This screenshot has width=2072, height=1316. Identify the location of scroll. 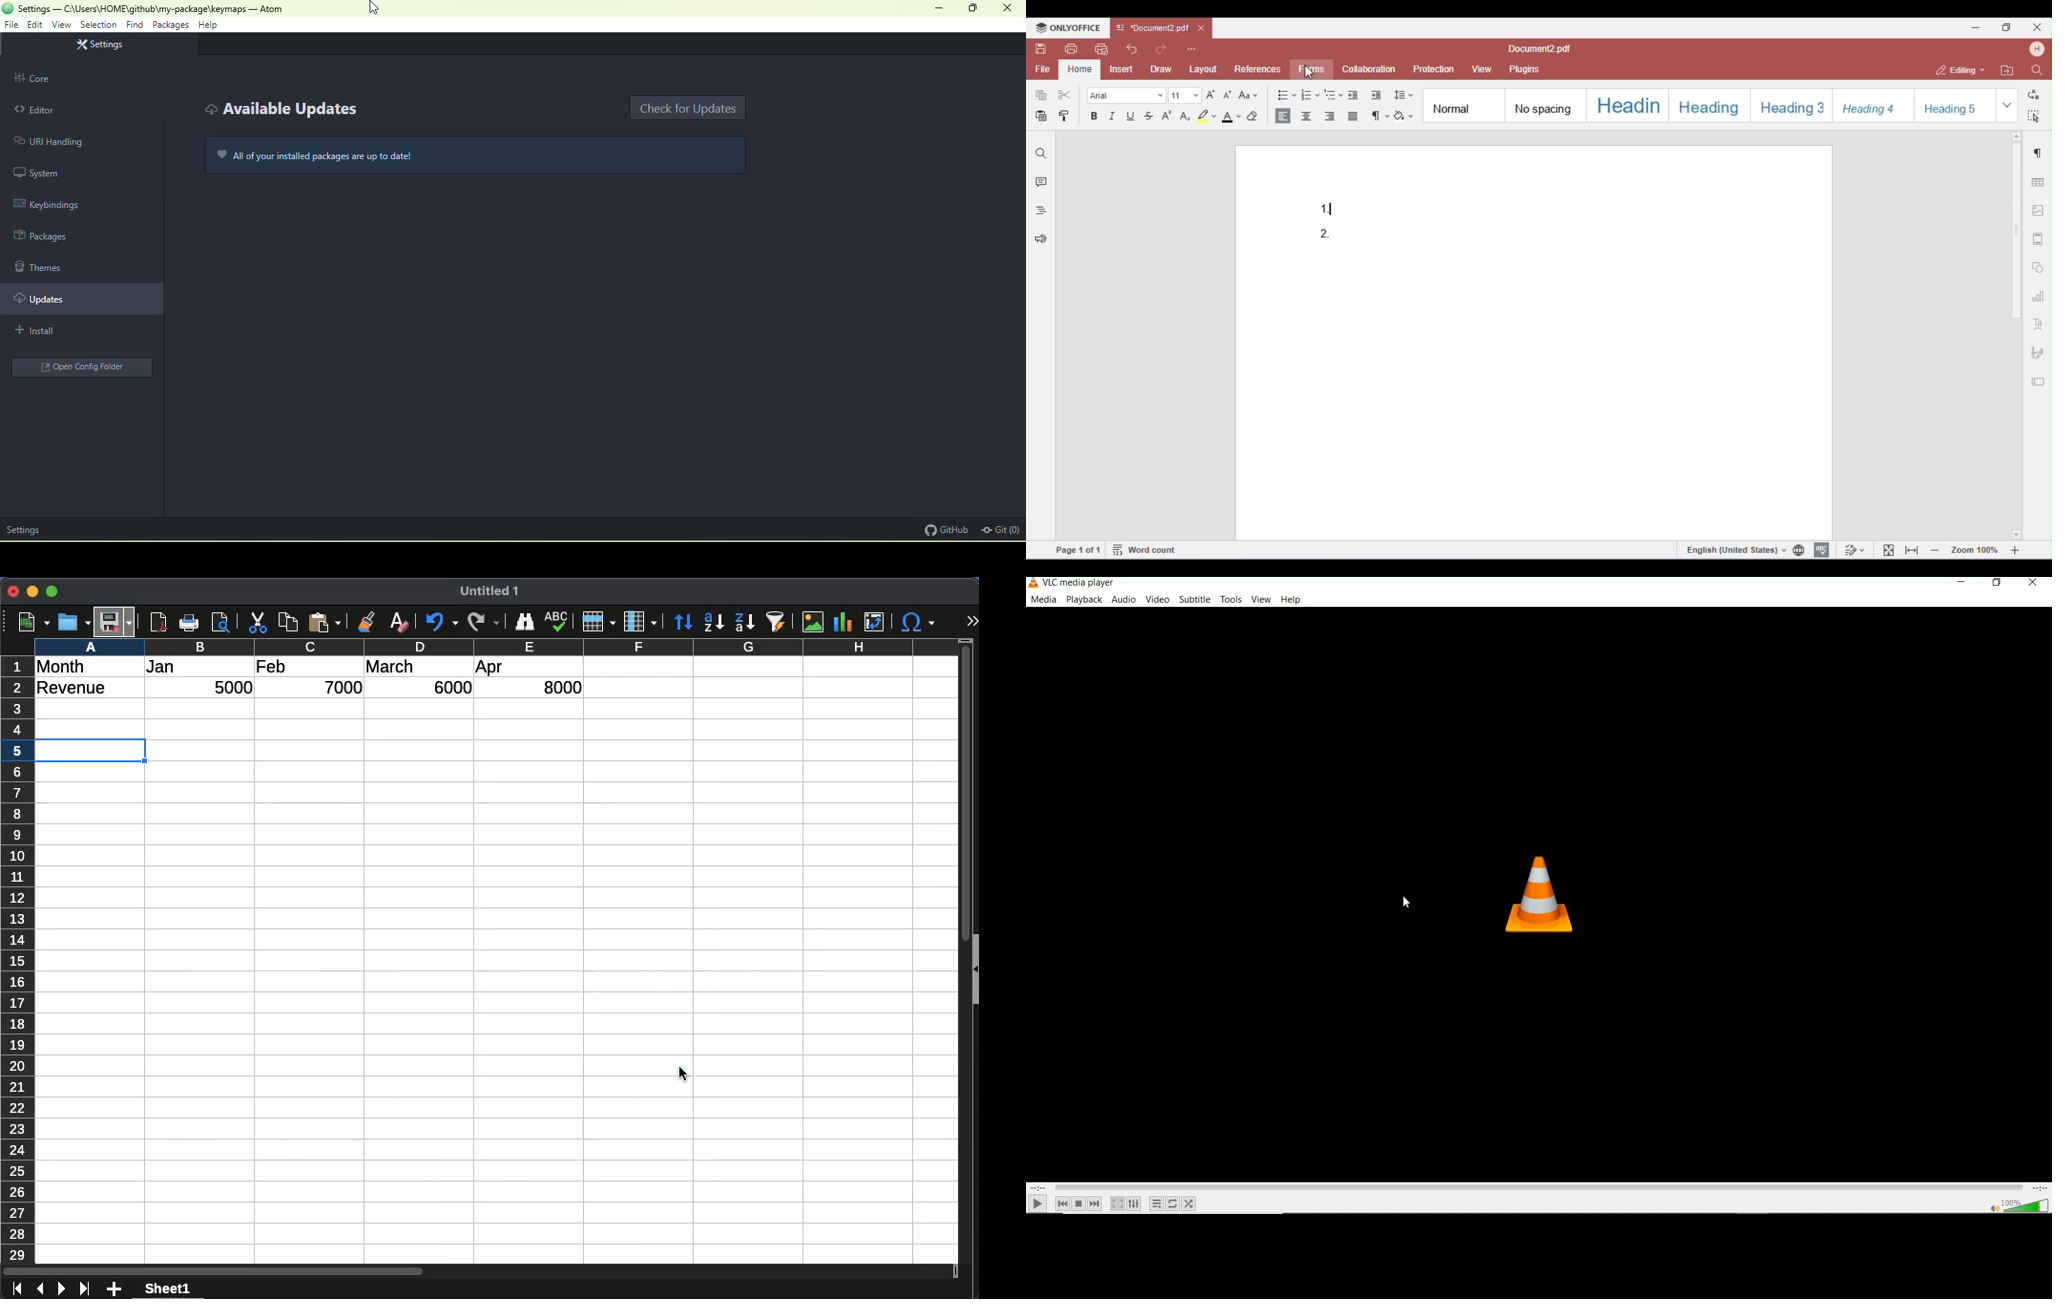
(959, 961).